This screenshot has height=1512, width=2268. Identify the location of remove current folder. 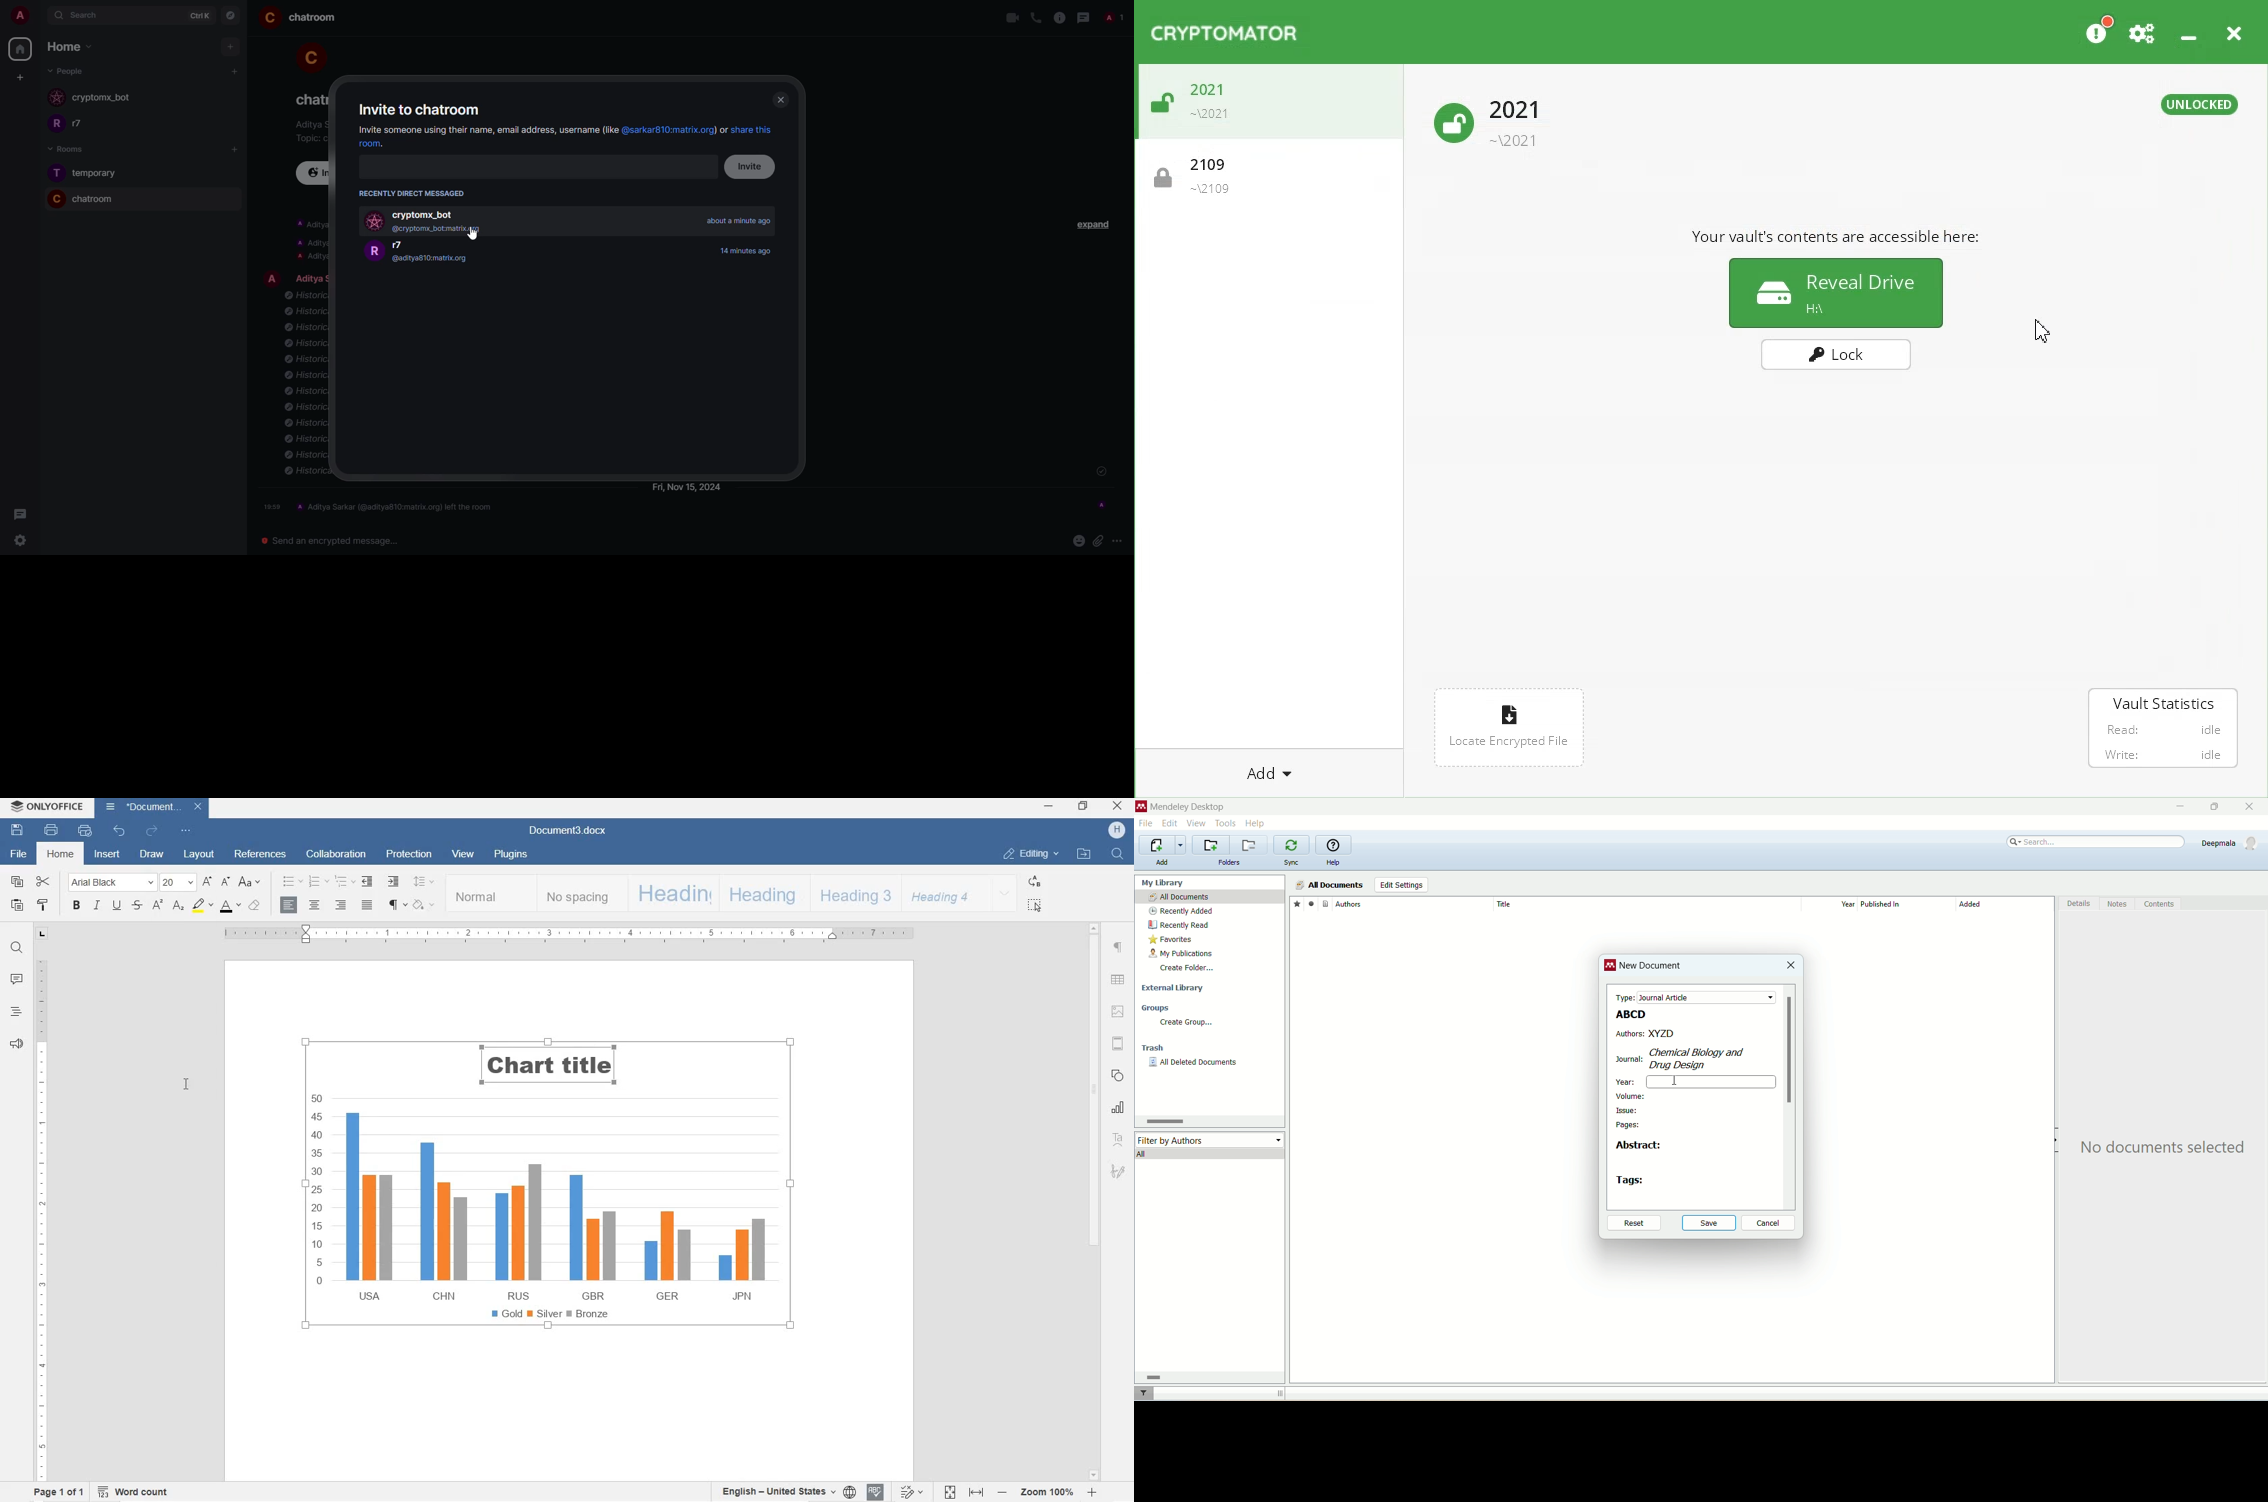
(1250, 845).